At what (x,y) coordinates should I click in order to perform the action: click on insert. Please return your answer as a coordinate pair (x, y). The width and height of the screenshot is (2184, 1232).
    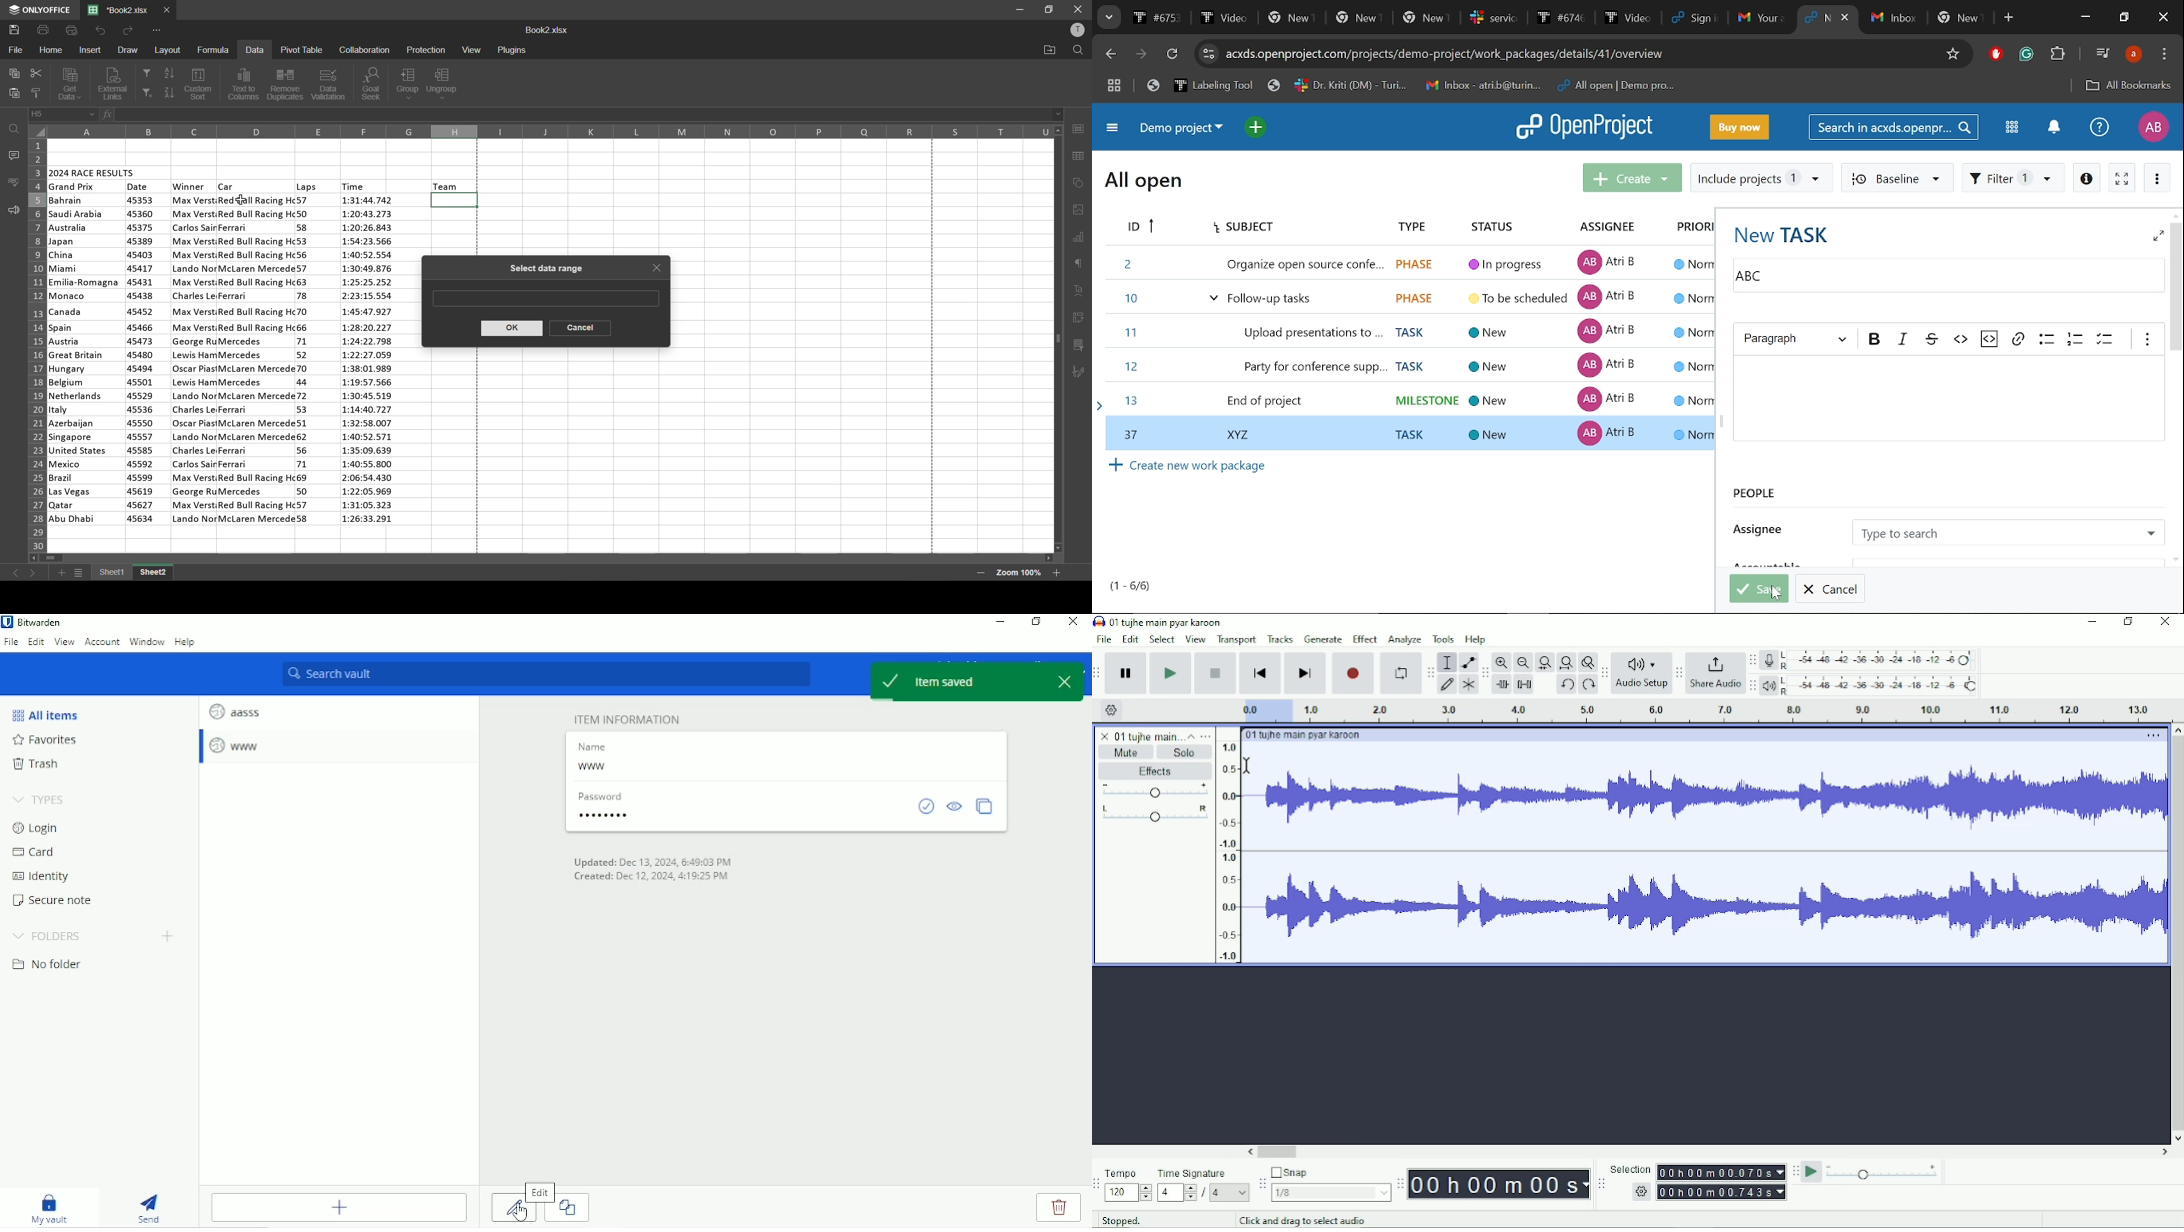
    Looking at the image, I should click on (92, 50).